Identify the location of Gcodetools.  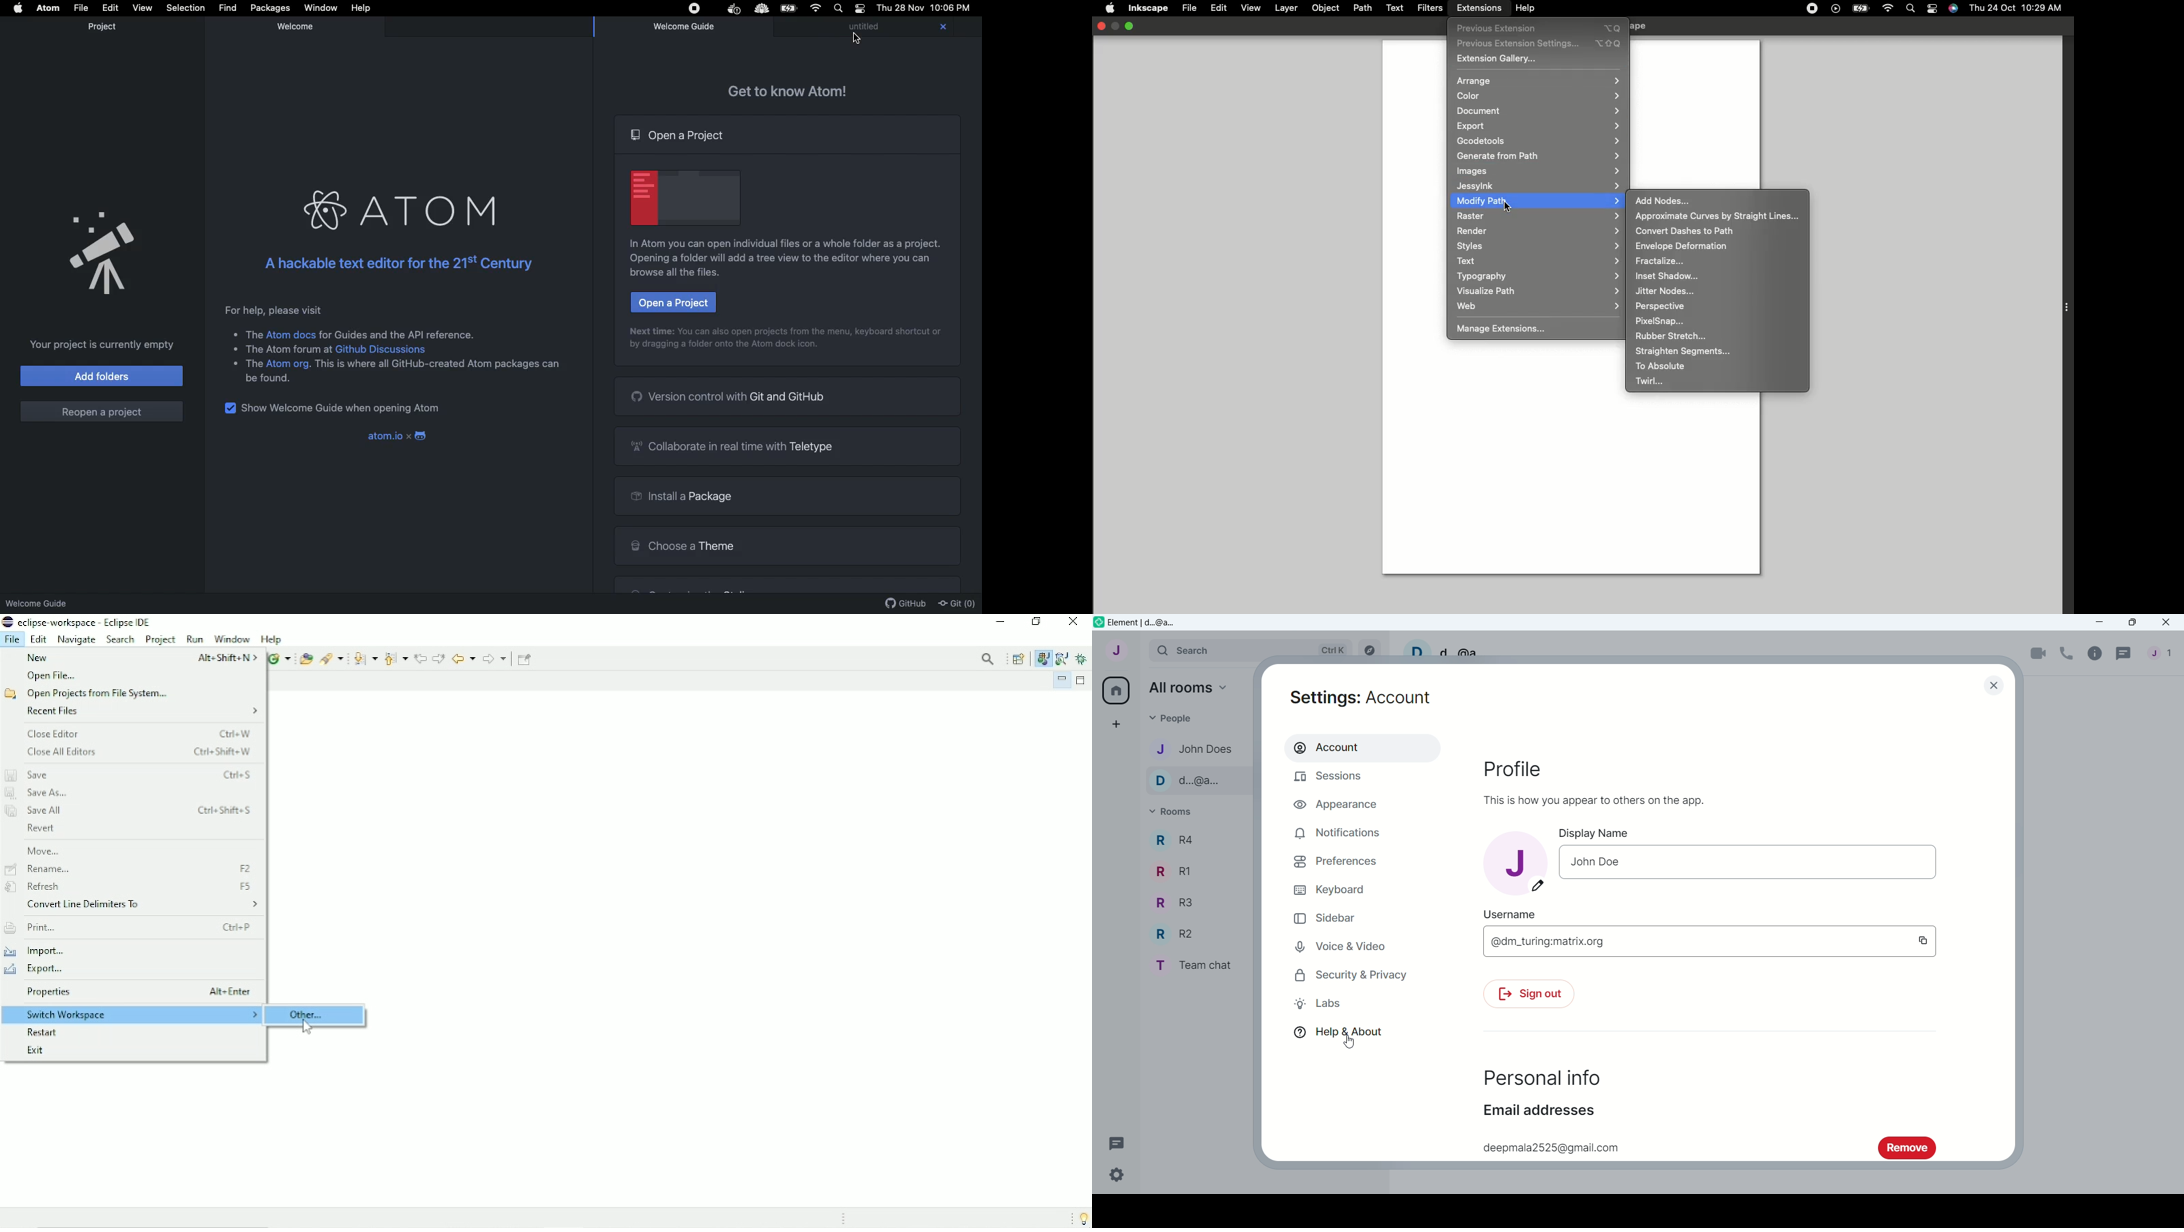
(1540, 141).